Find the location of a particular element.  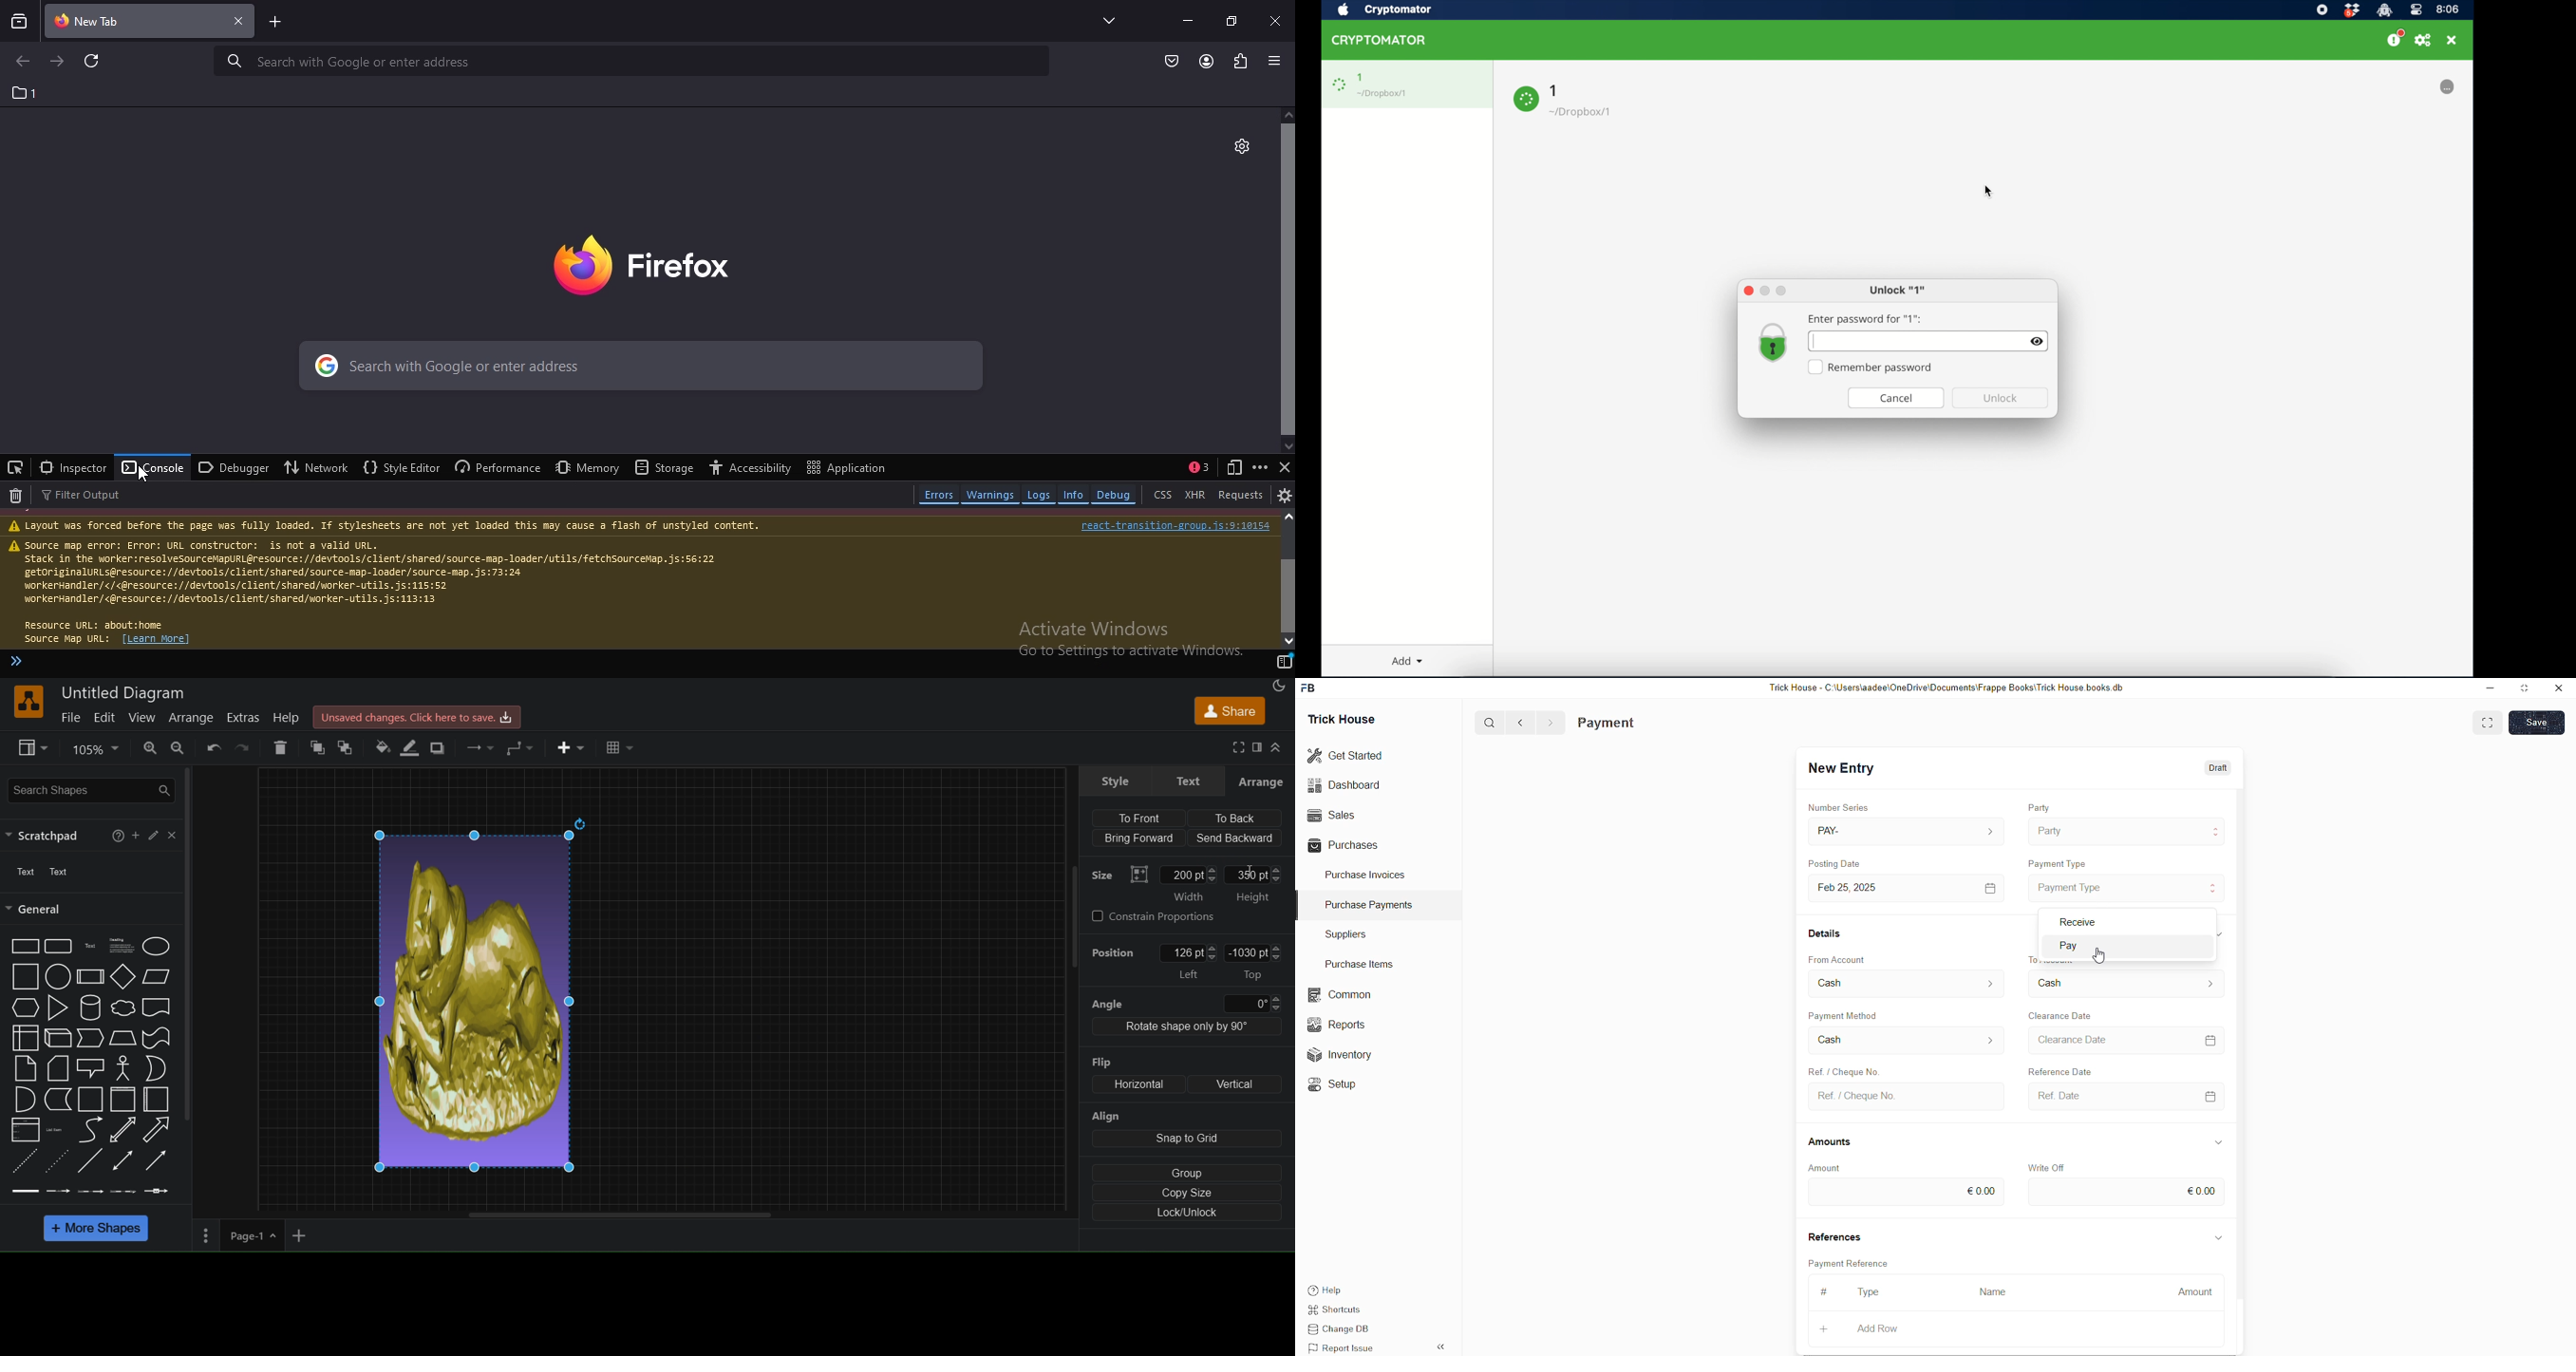

network is located at coordinates (312, 468).